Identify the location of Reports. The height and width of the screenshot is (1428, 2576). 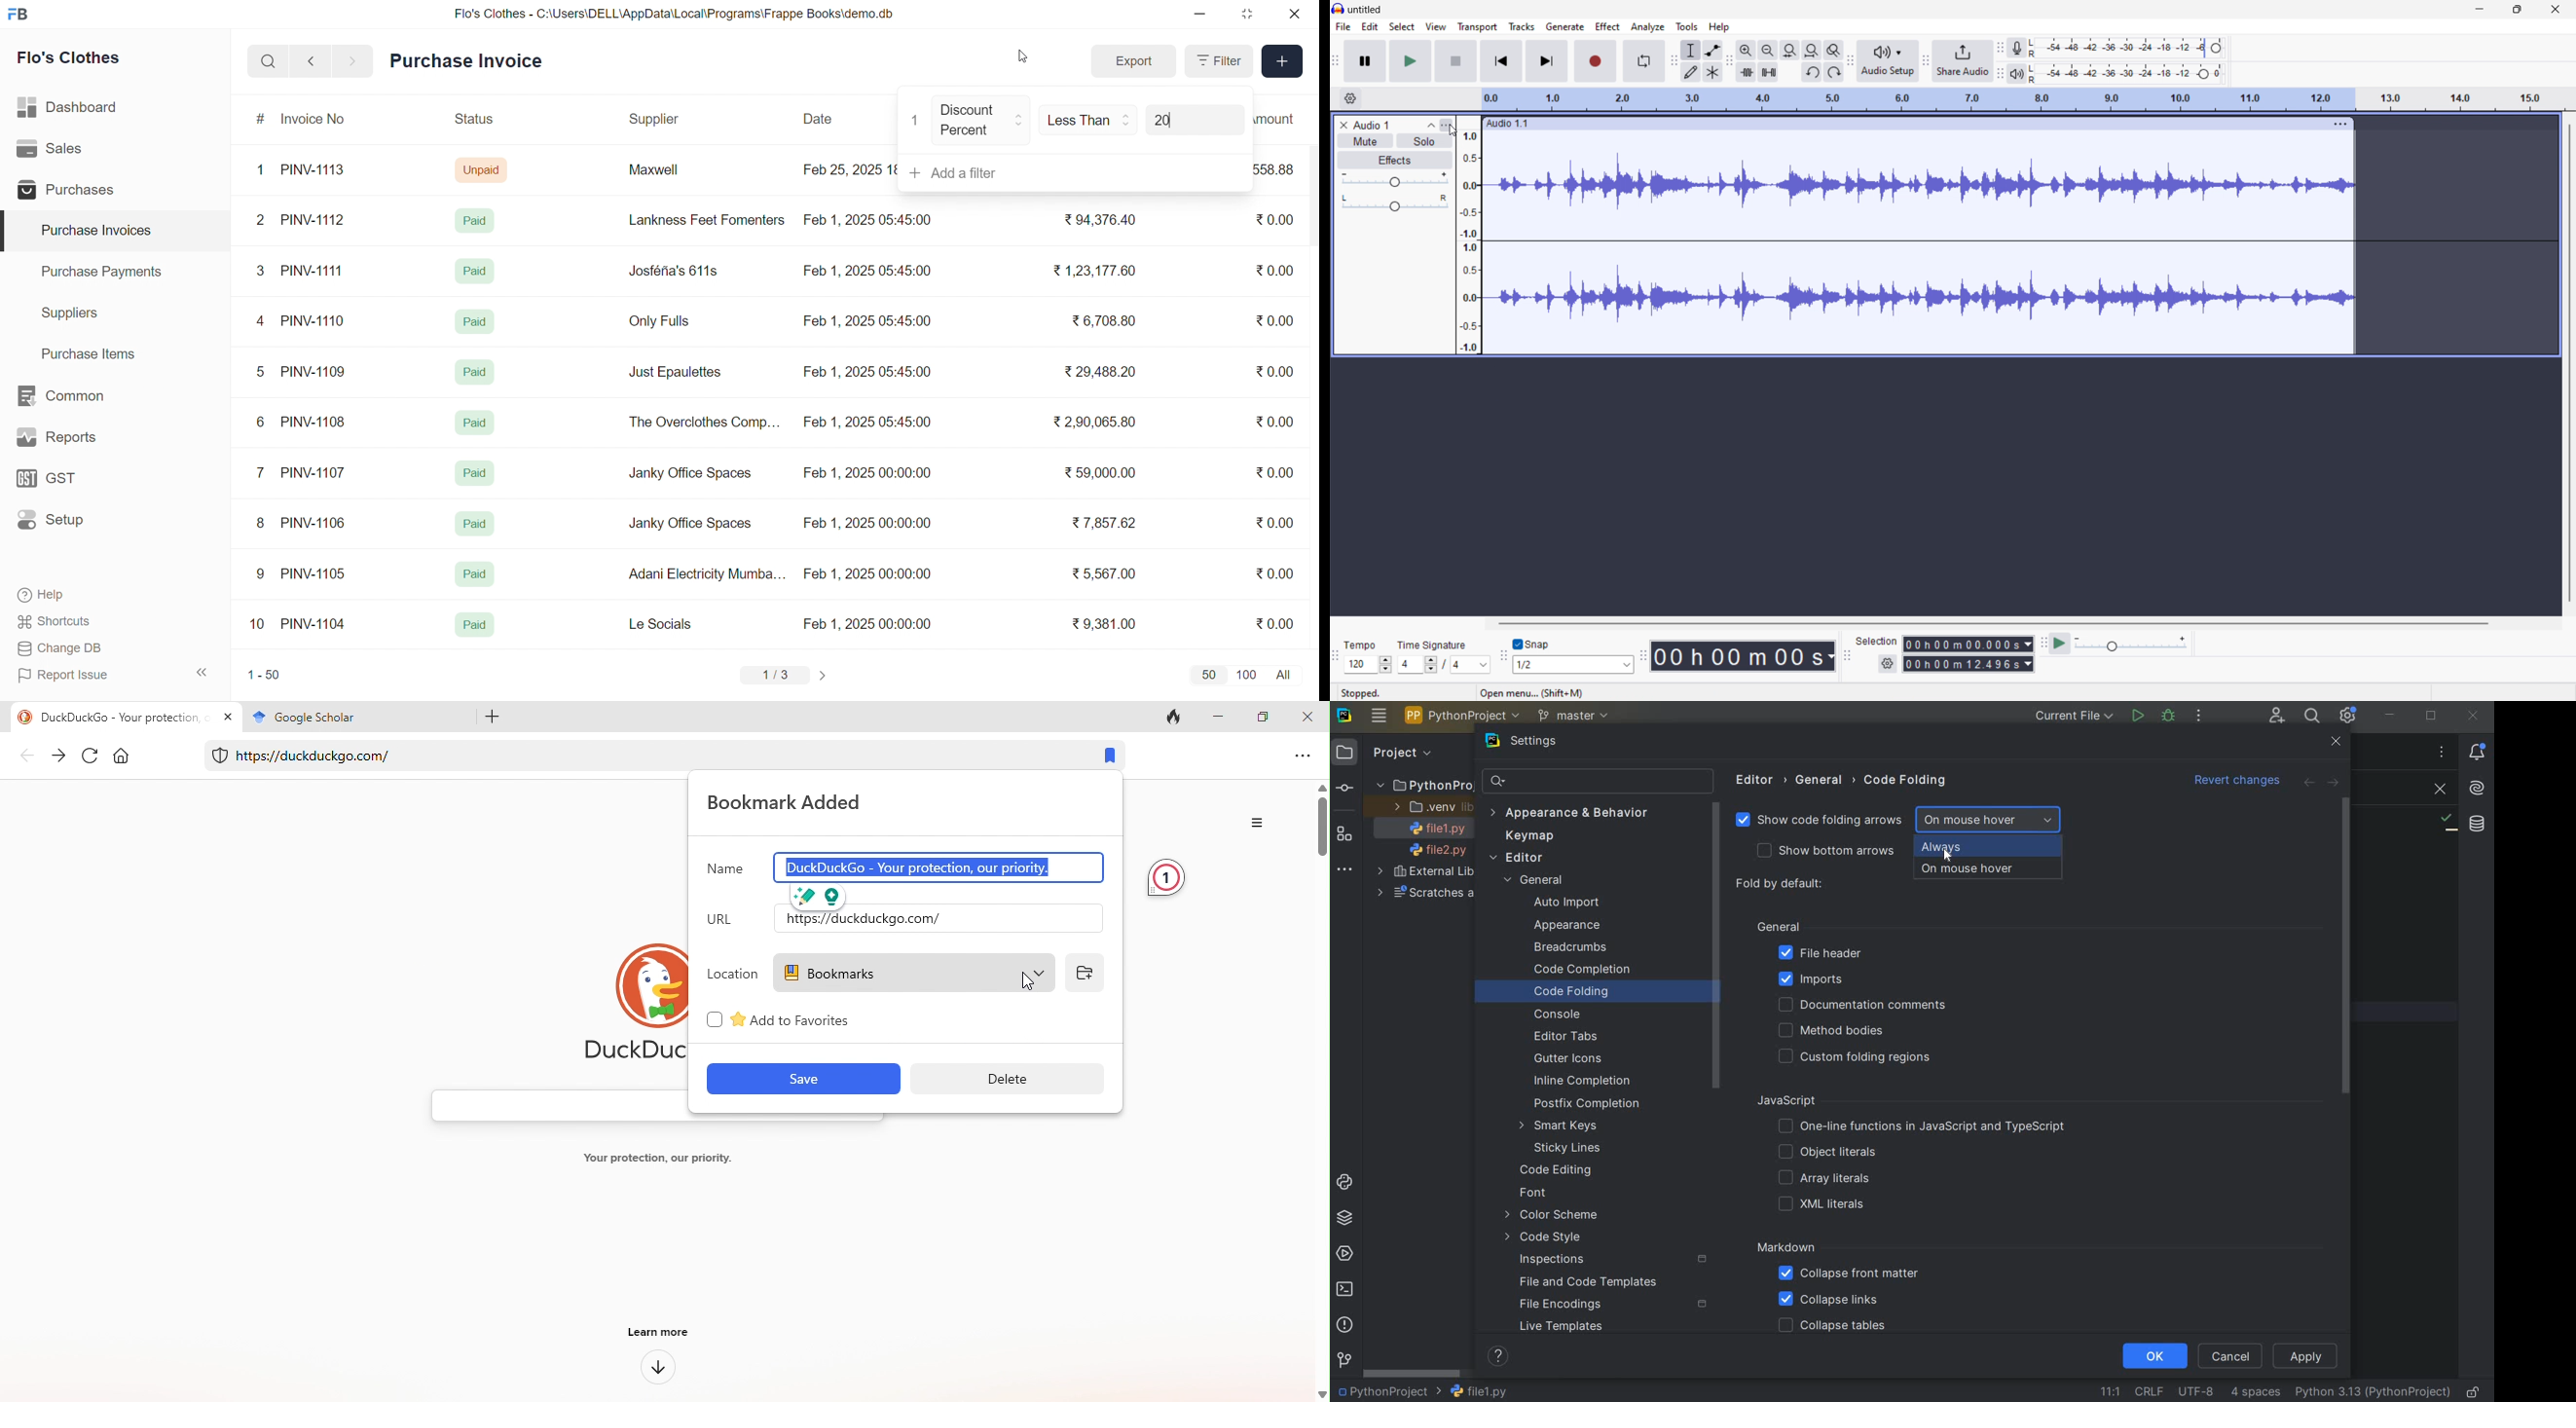
(73, 441).